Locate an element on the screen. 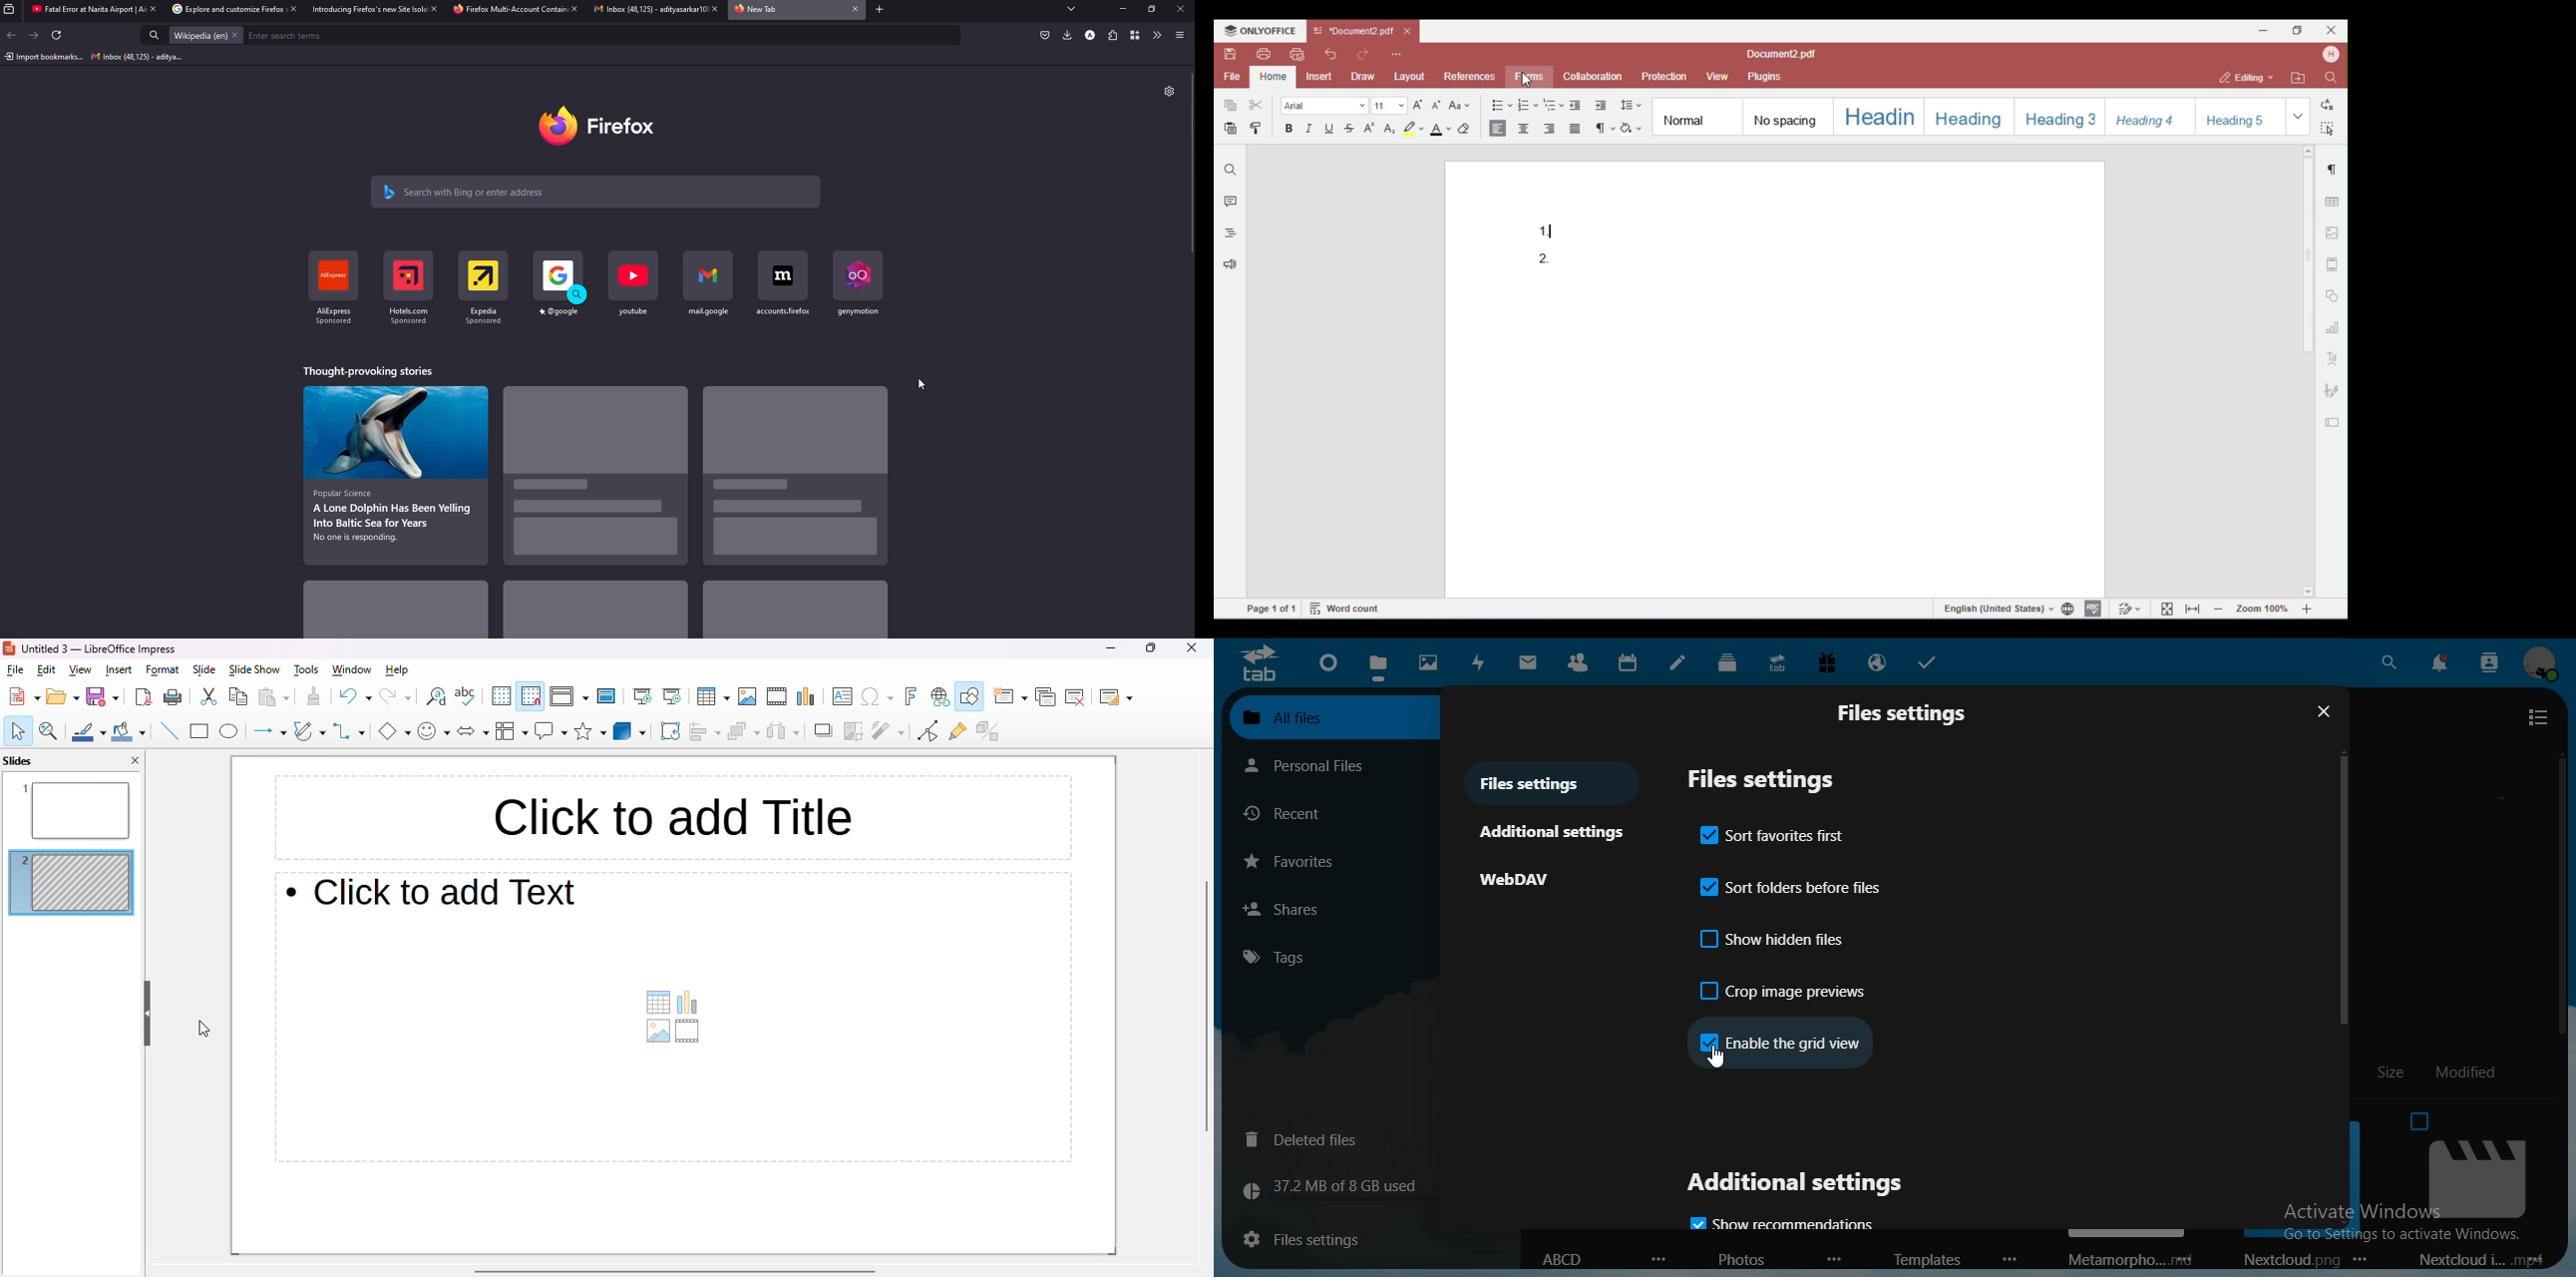  enable the grid view is located at coordinates (1779, 1041).